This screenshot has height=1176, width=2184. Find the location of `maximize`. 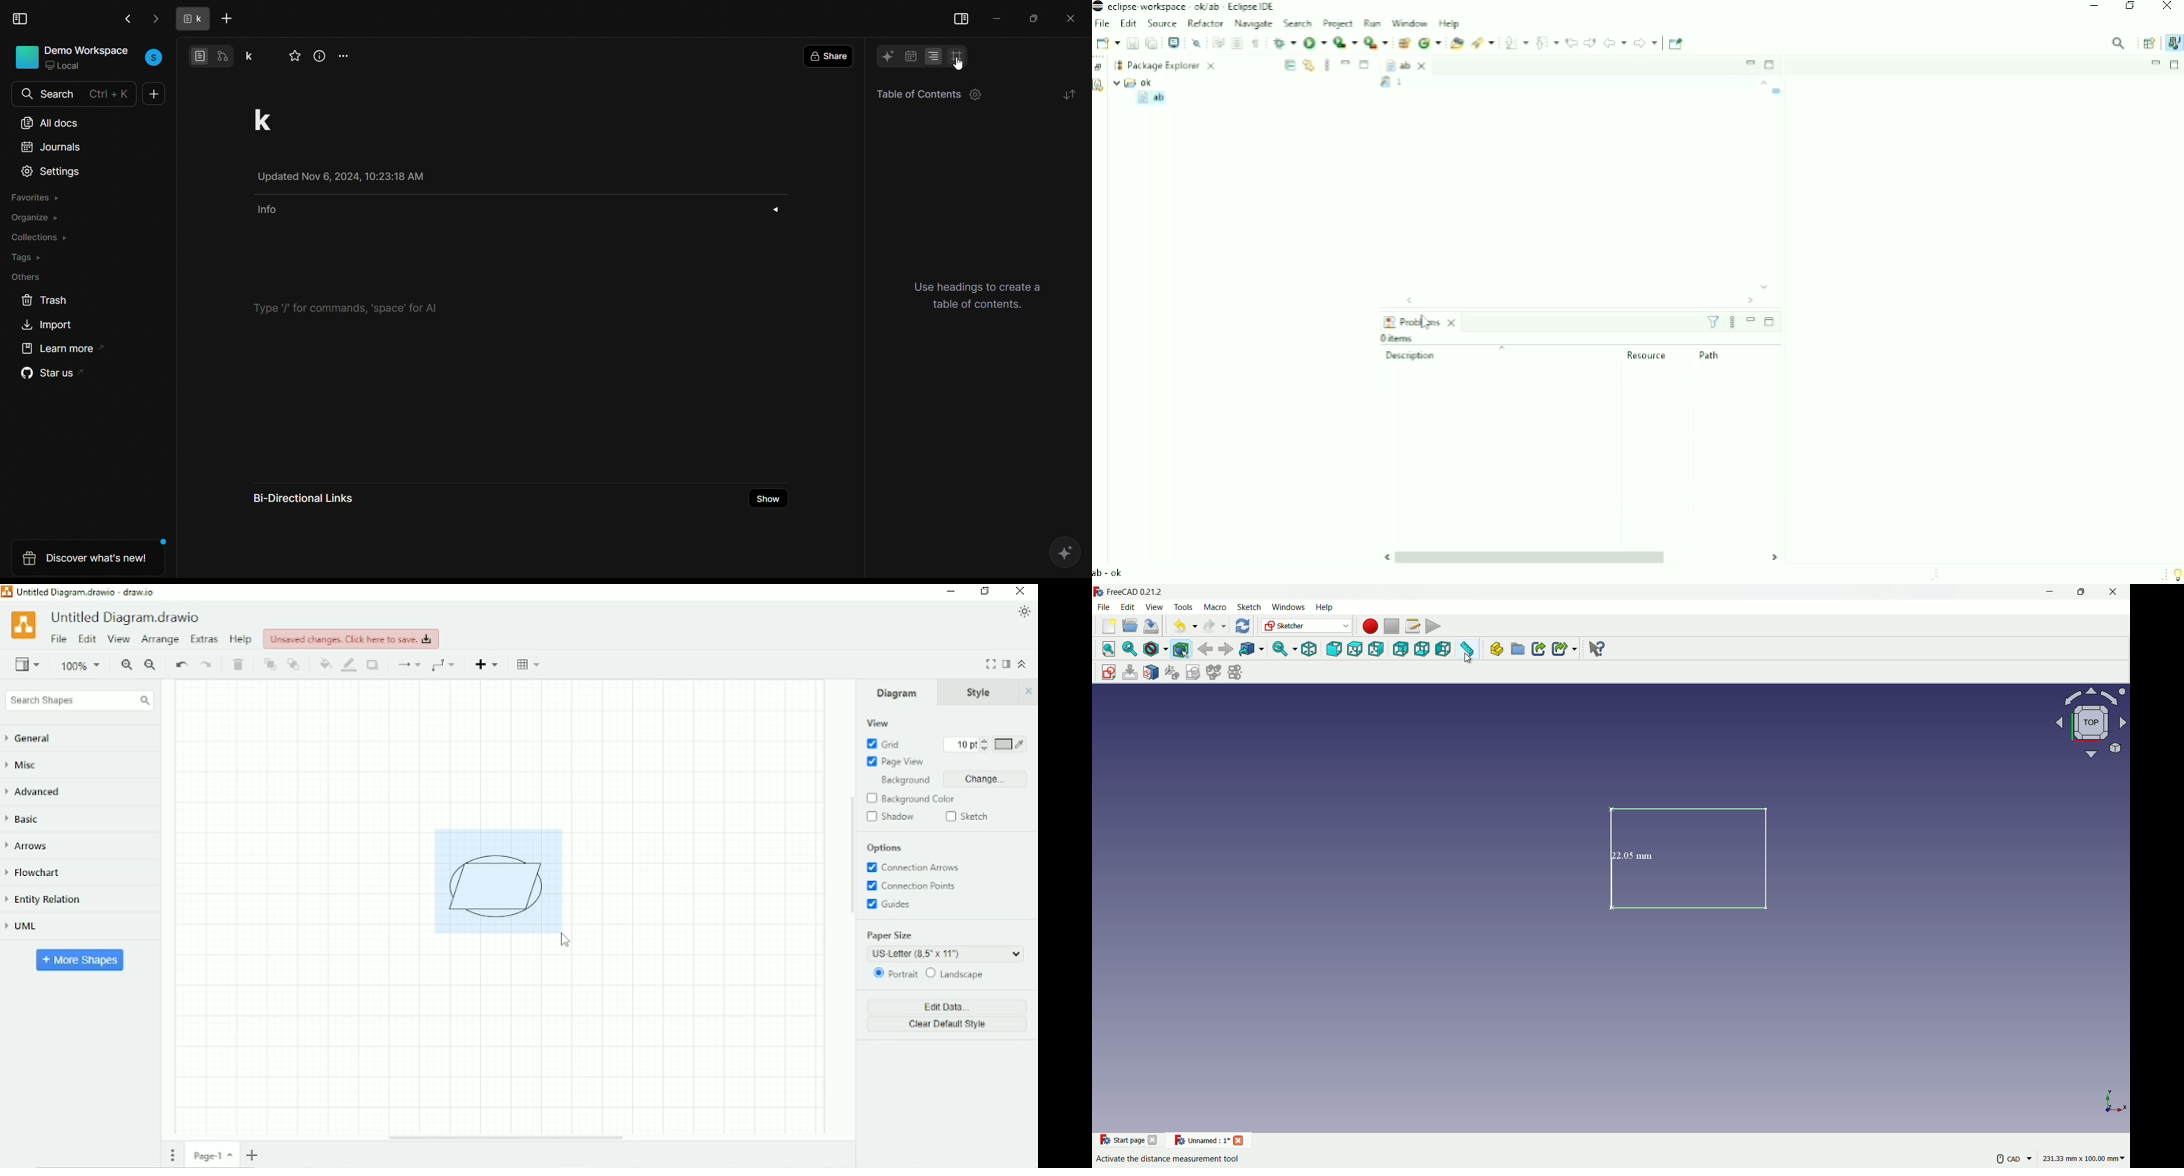

maximize is located at coordinates (1033, 17).